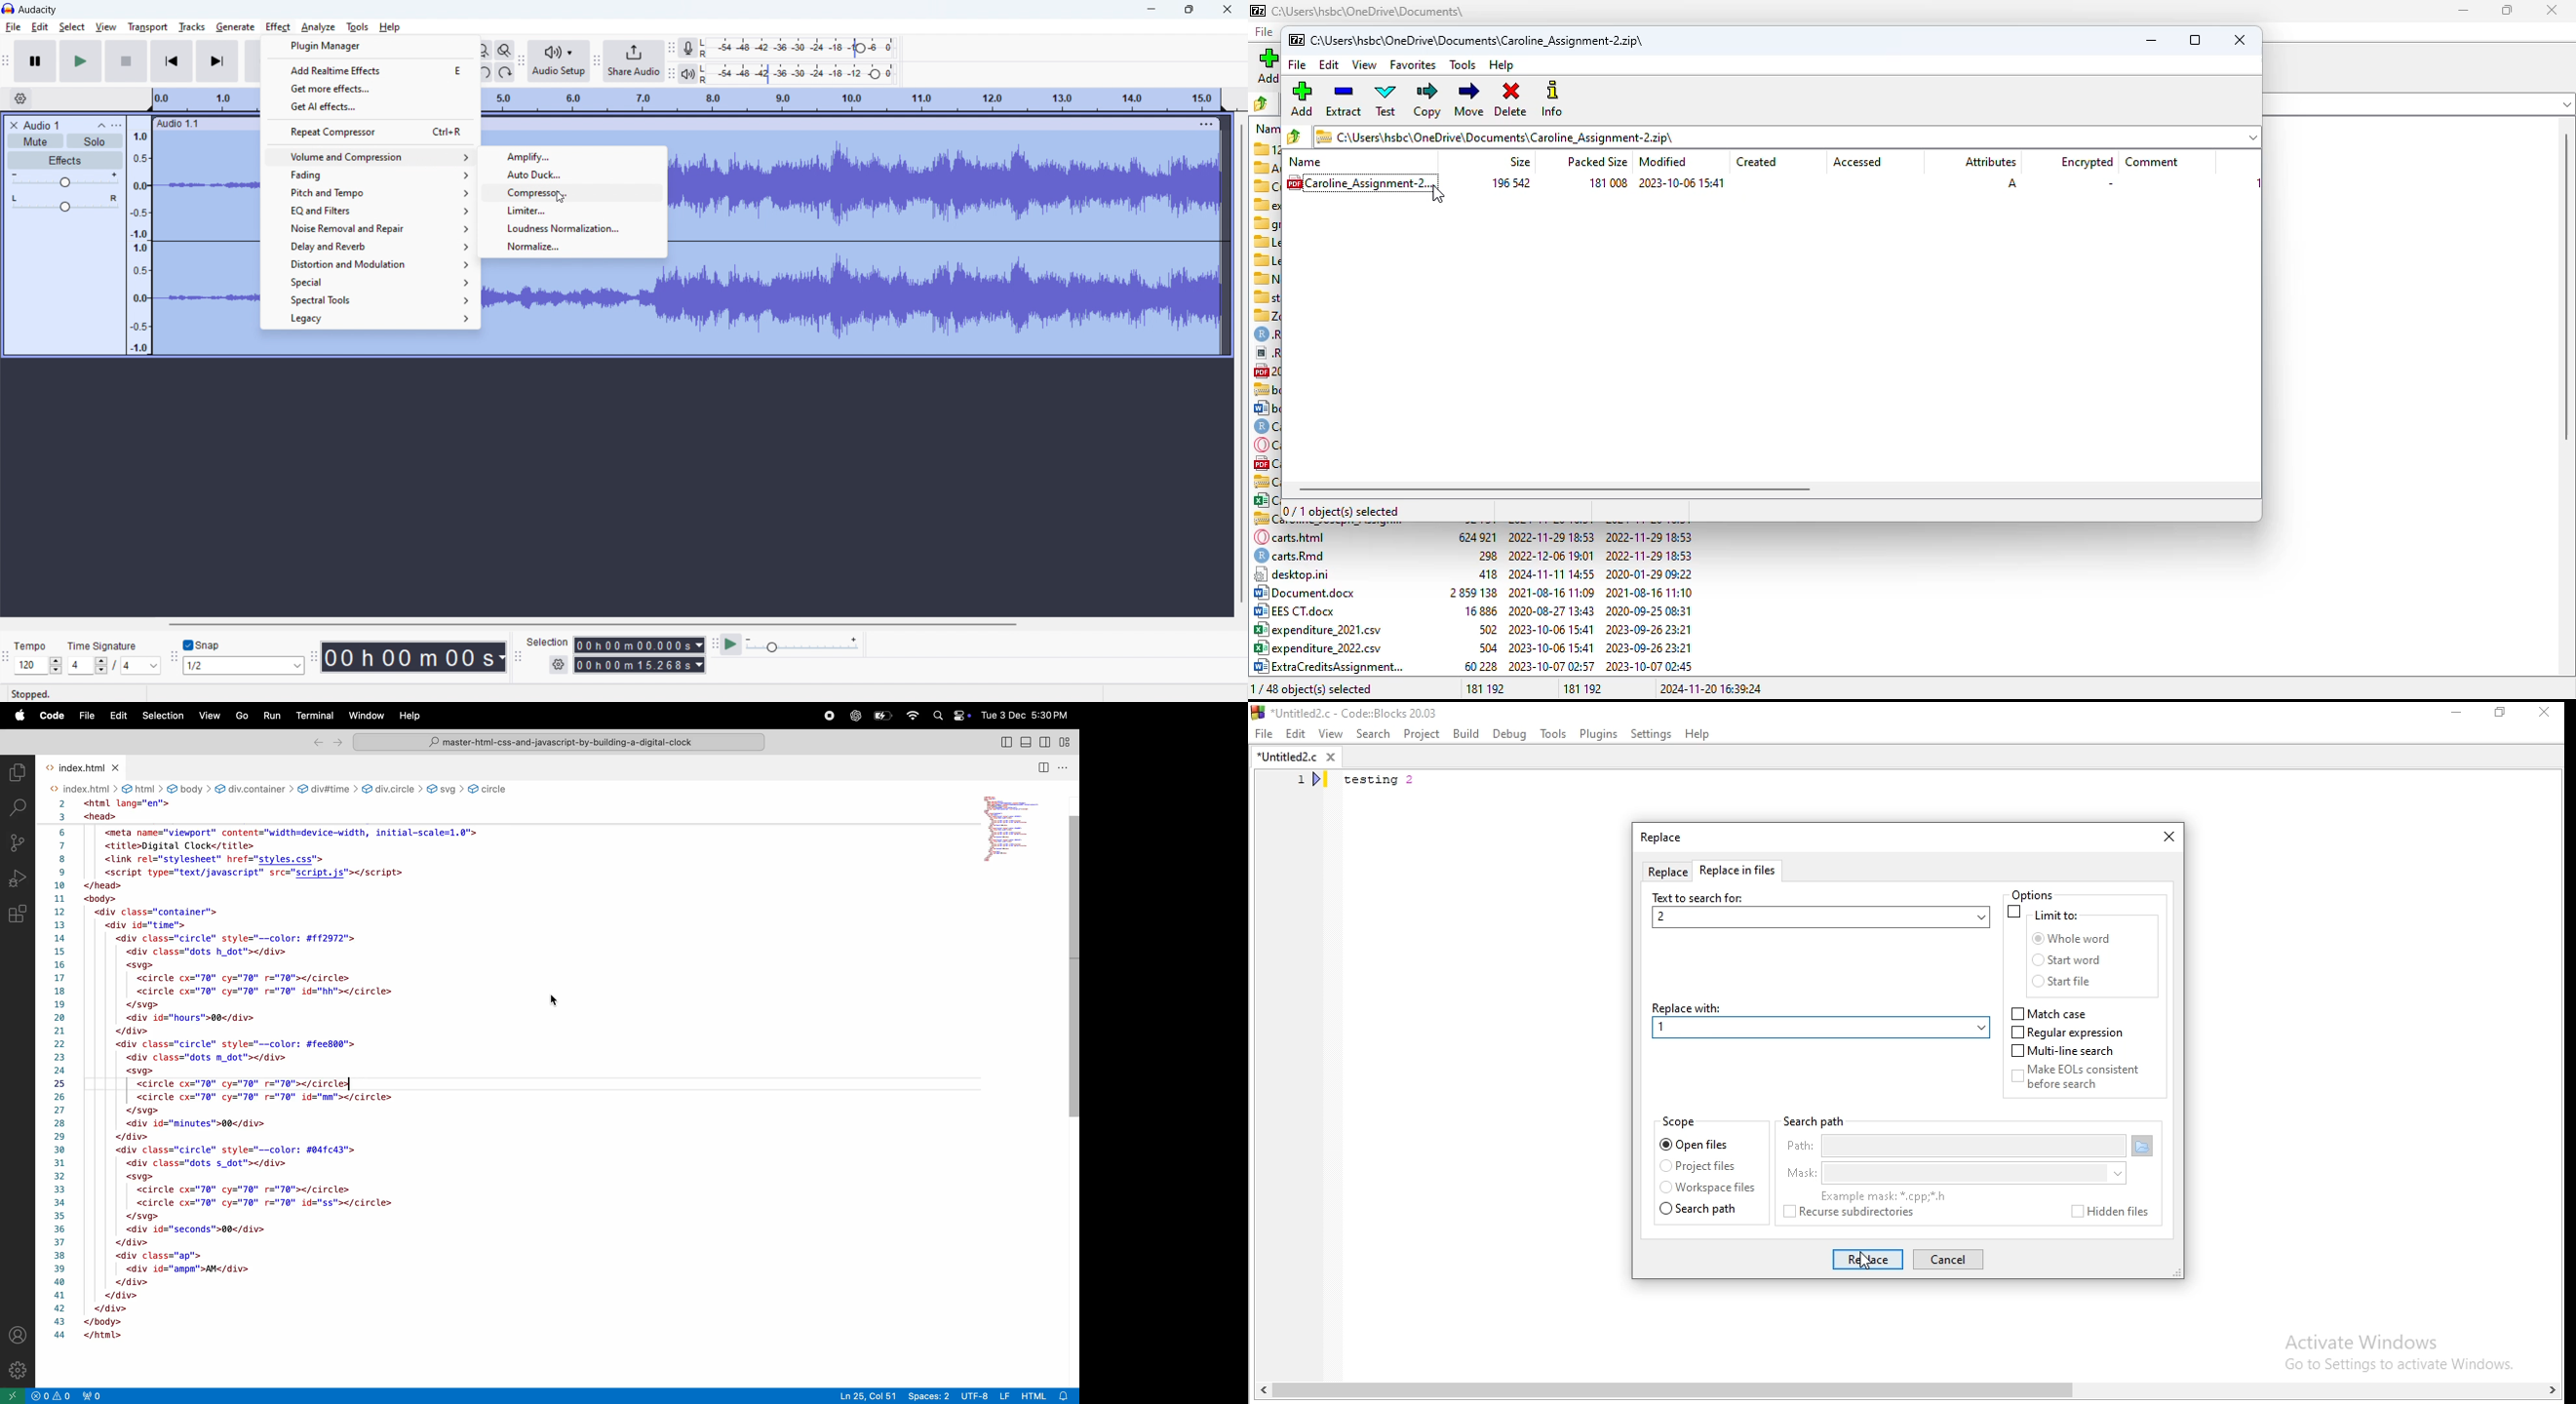  What do you see at coordinates (1652, 734) in the screenshot?
I see `settings` at bounding box center [1652, 734].